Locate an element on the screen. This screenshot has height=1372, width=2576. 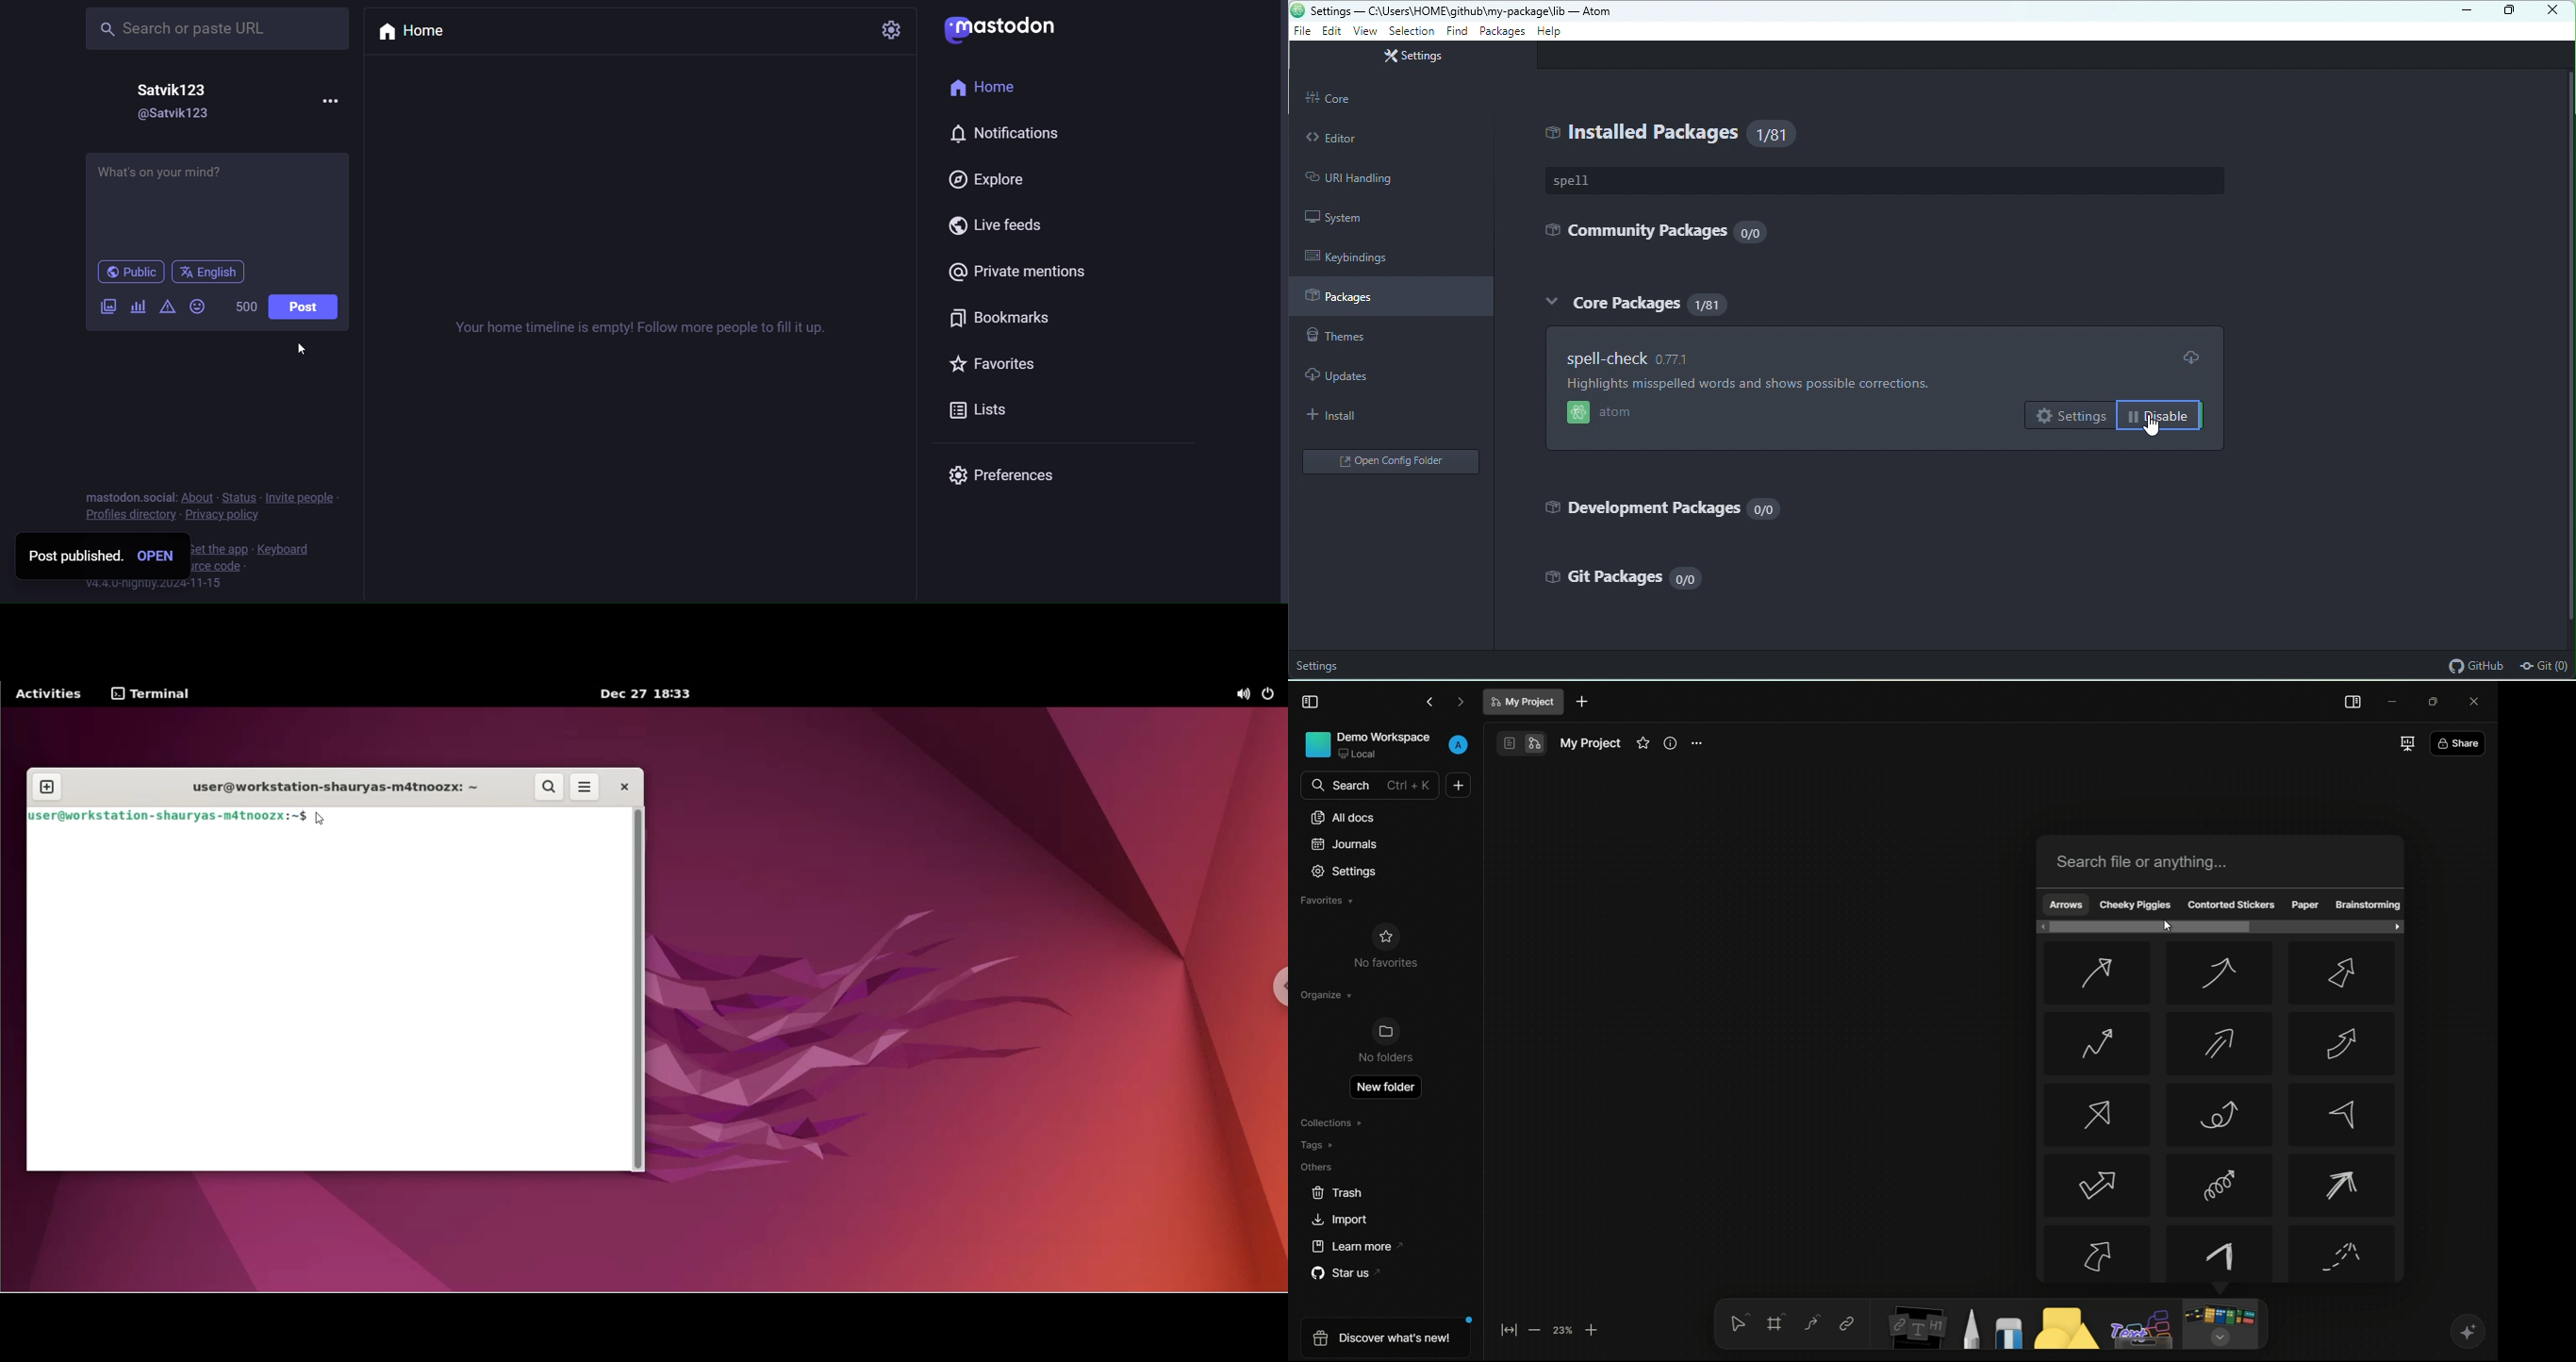
settings — C:\Users\HOME\github\my-package\Jit is located at coordinates (1435, 11).